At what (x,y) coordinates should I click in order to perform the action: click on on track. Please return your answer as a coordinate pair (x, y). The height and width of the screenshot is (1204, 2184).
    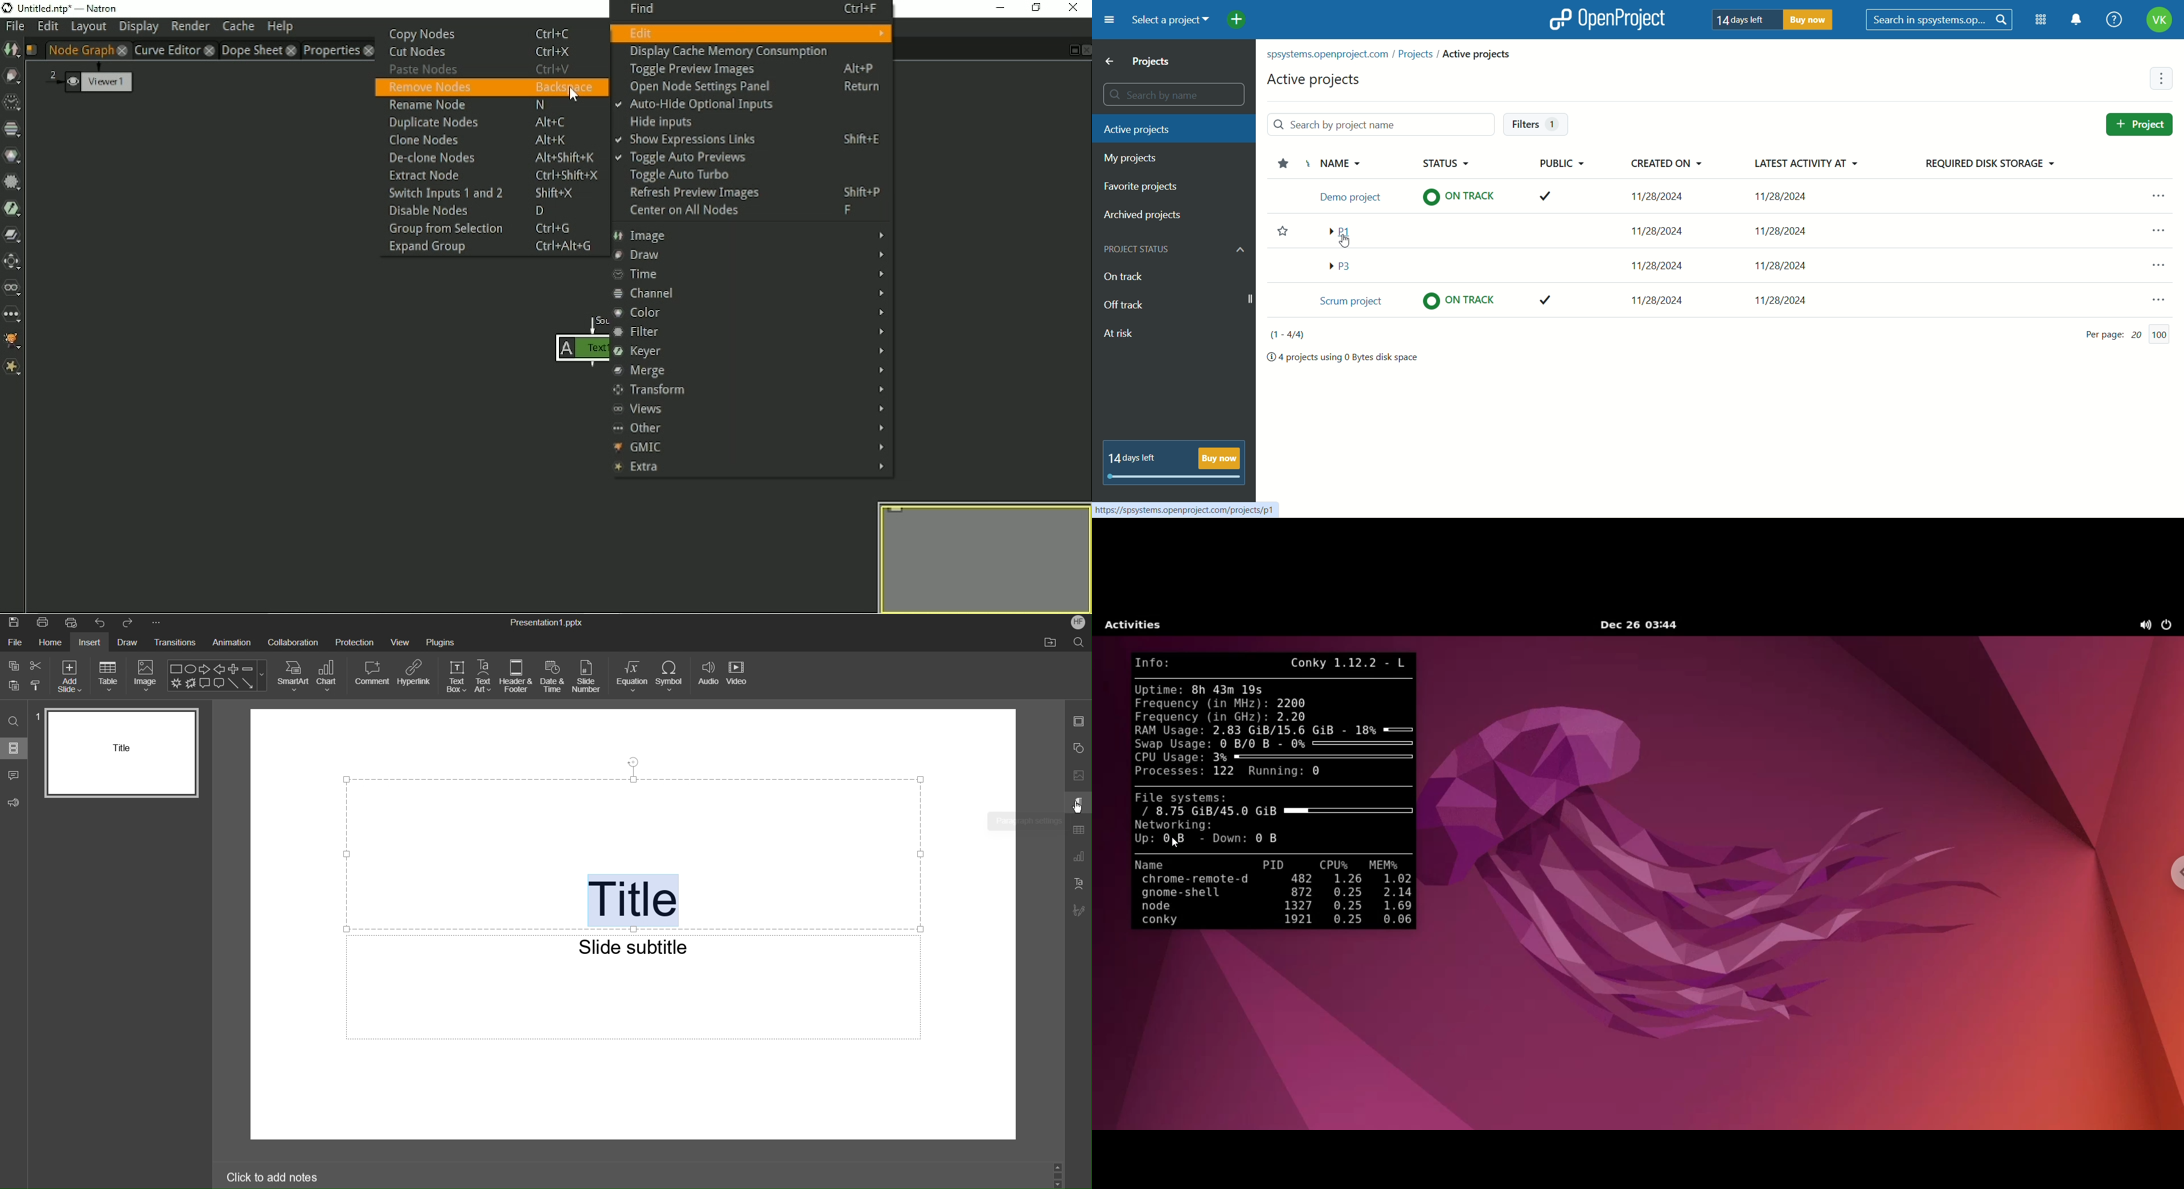
    Looking at the image, I should click on (1126, 277).